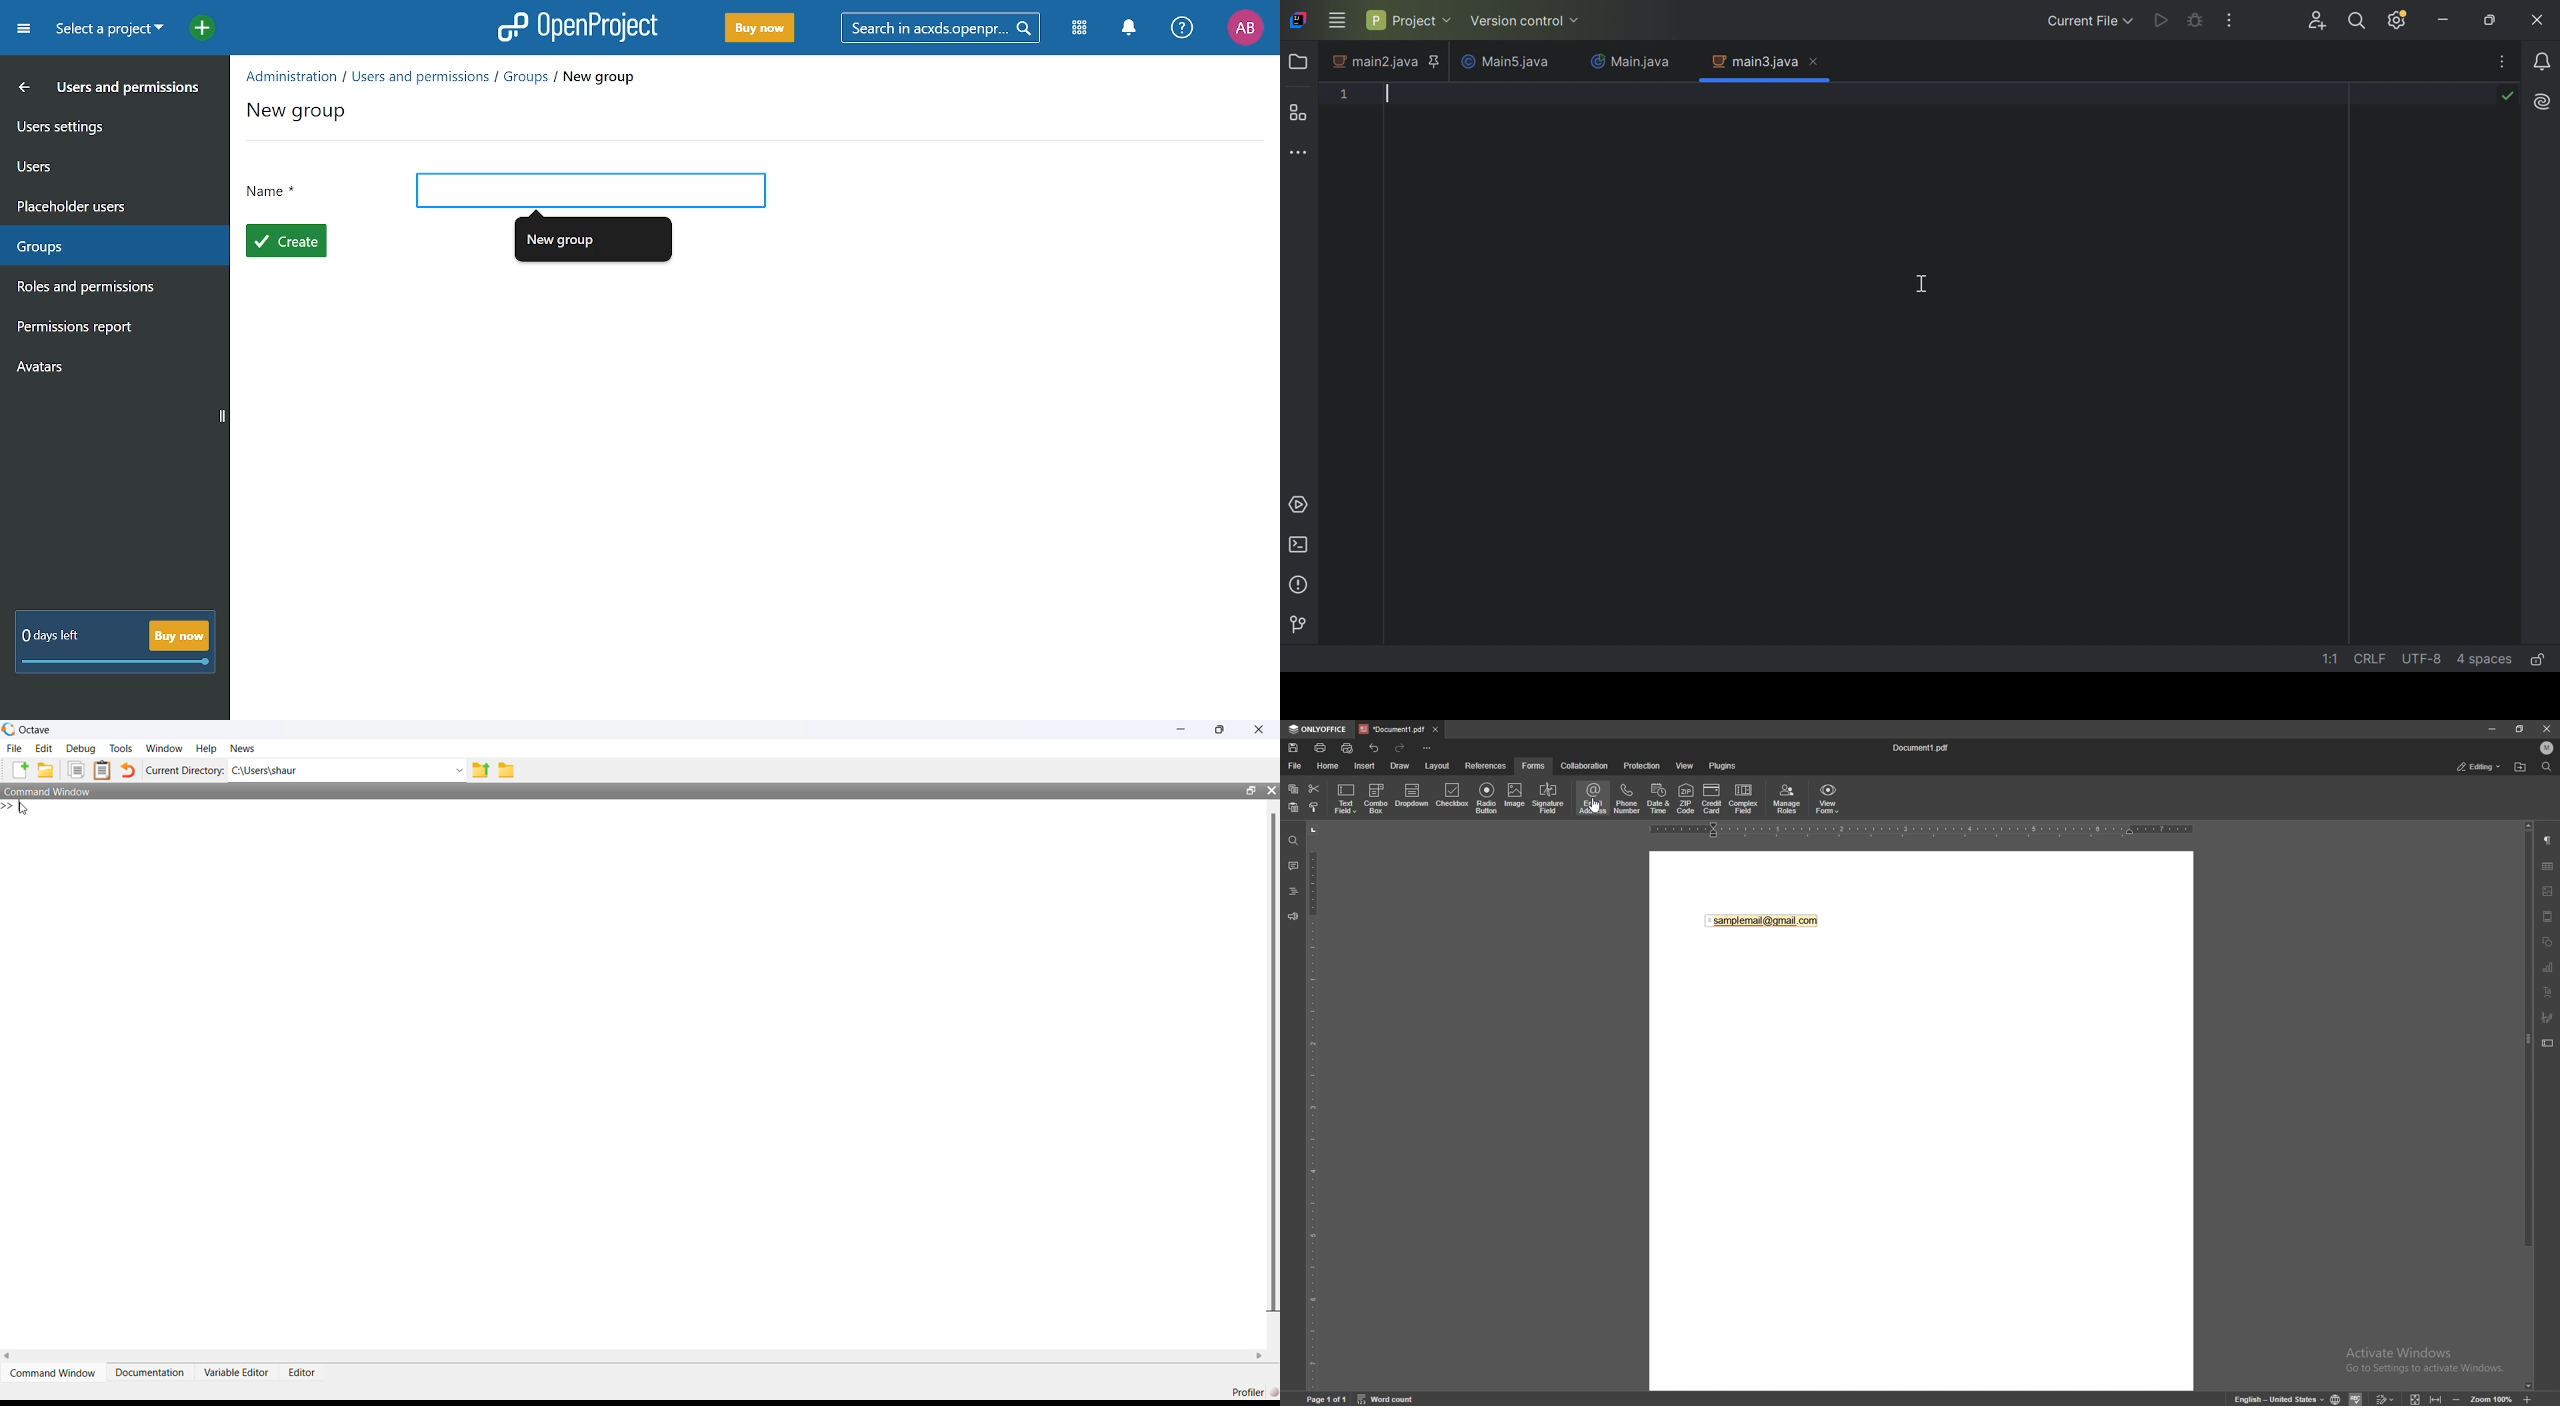  What do you see at coordinates (107, 329) in the screenshot?
I see `permission report` at bounding box center [107, 329].